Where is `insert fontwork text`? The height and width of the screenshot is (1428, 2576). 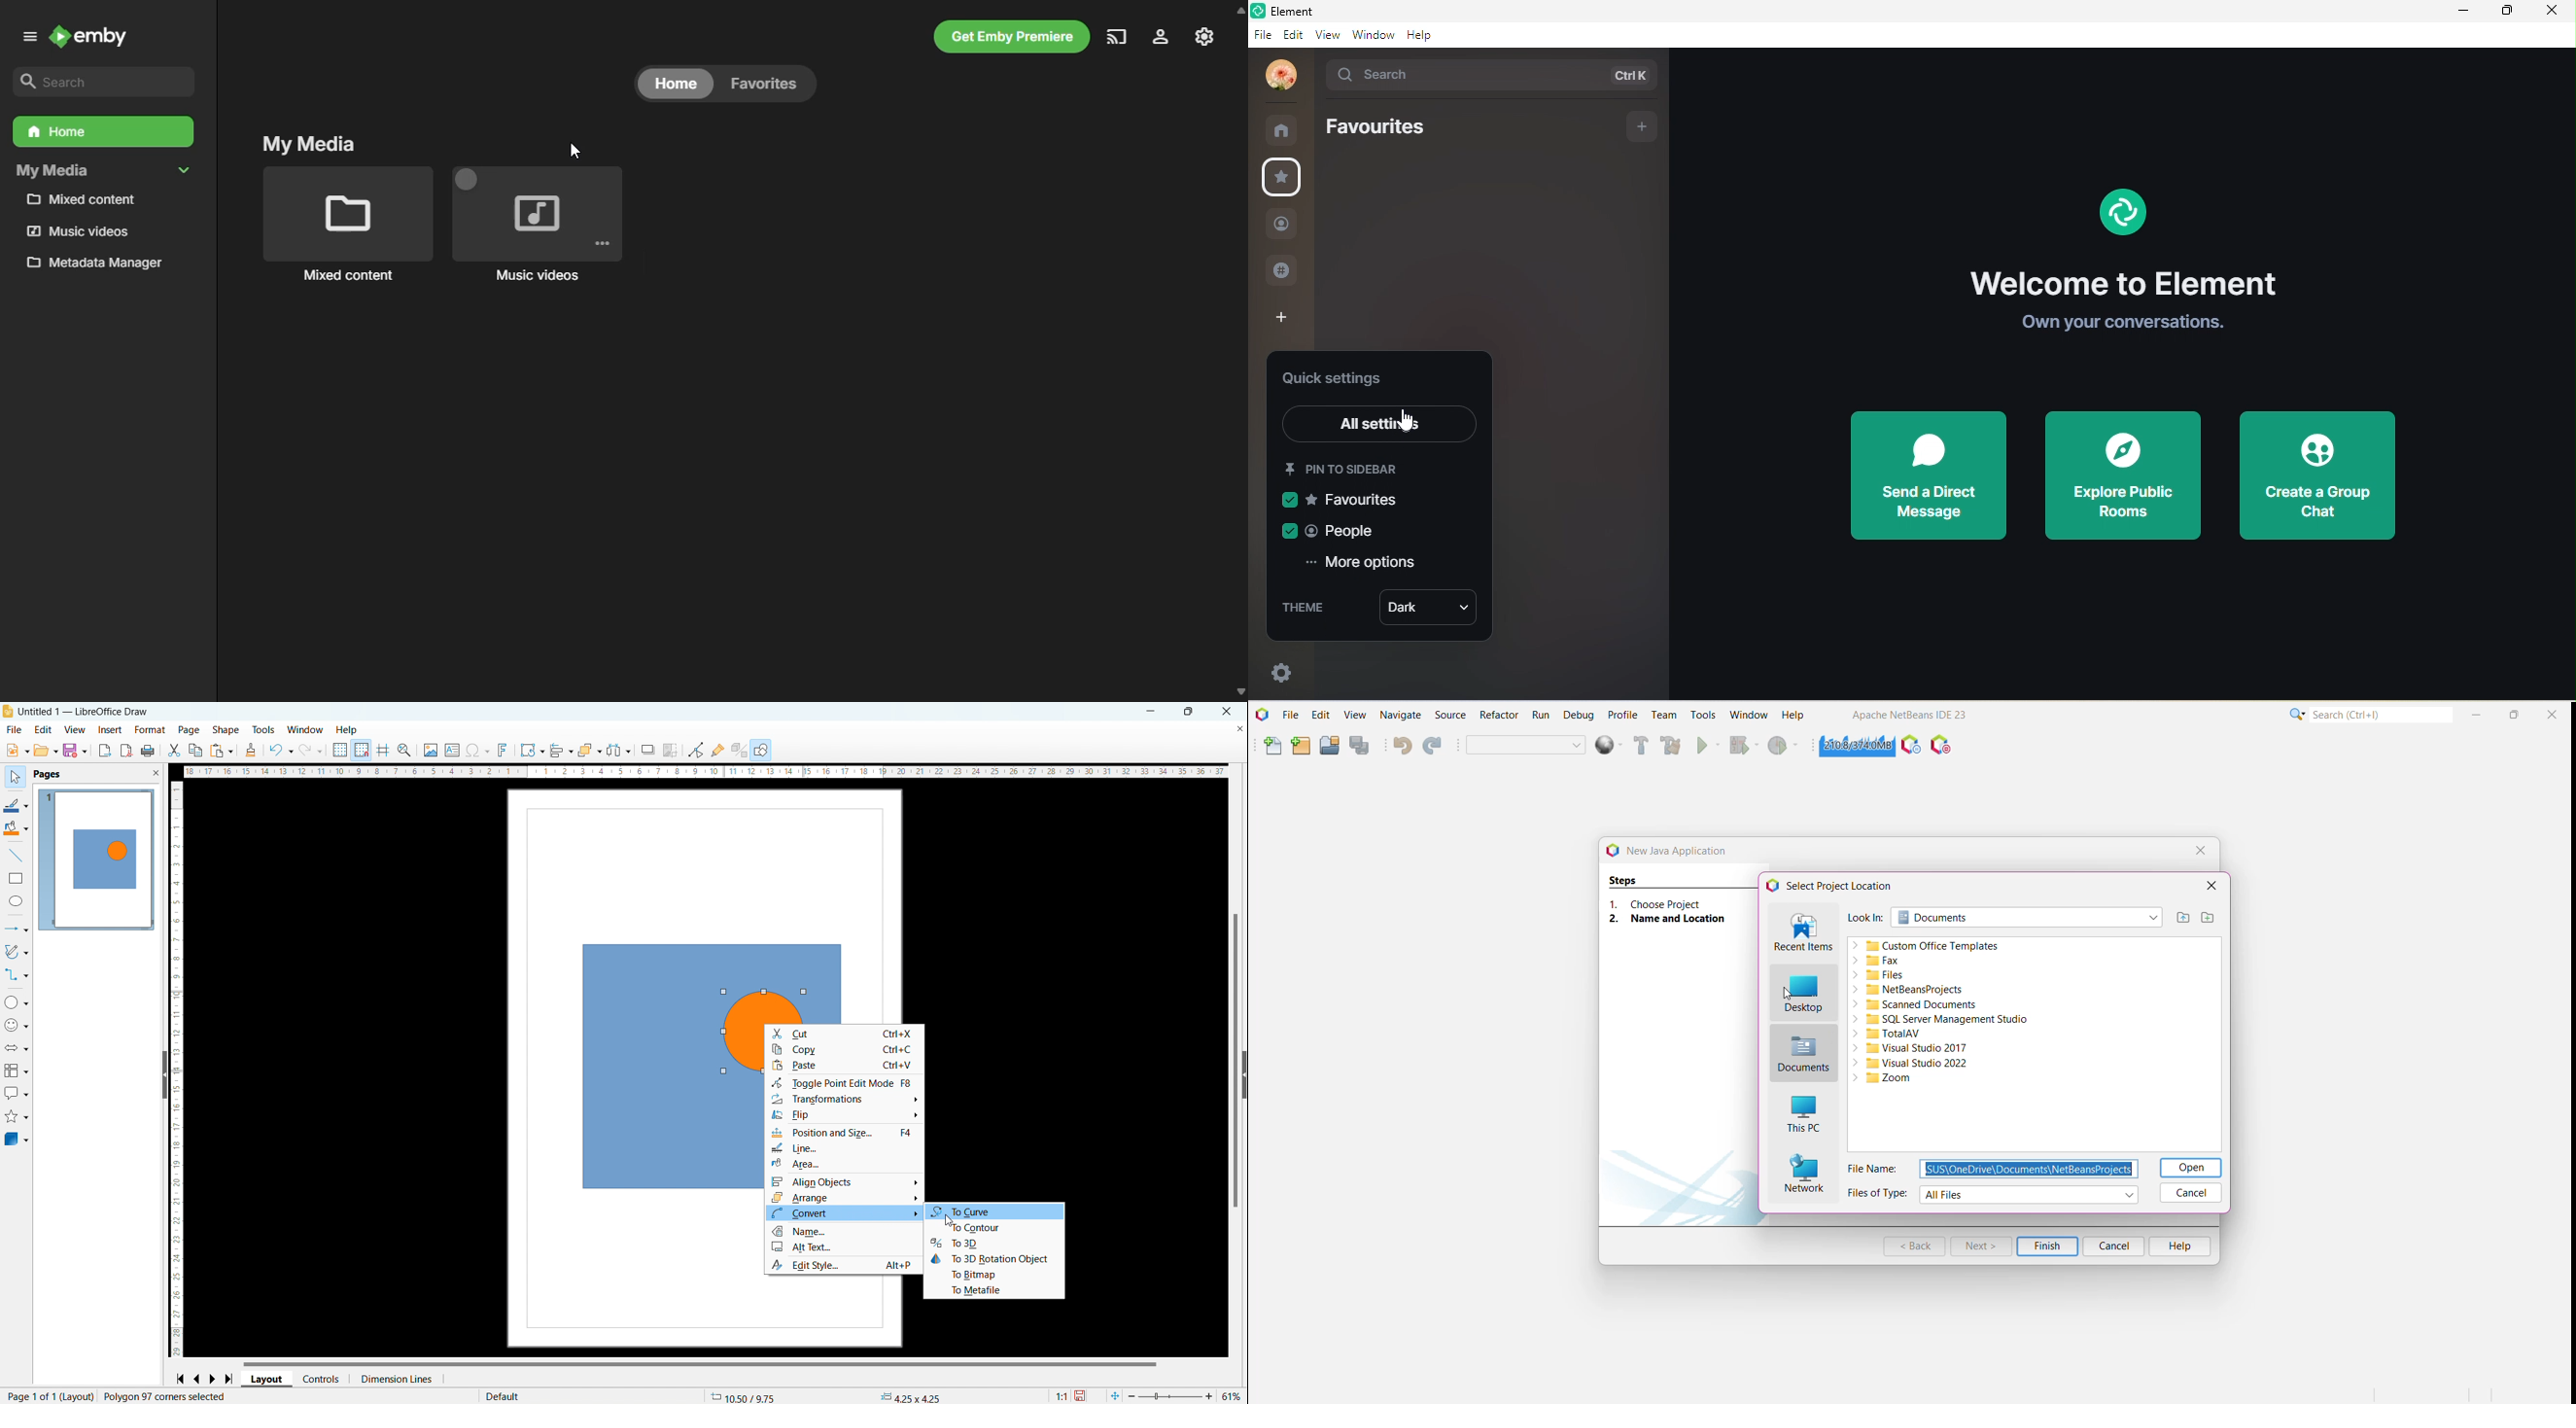 insert fontwork text is located at coordinates (503, 750).